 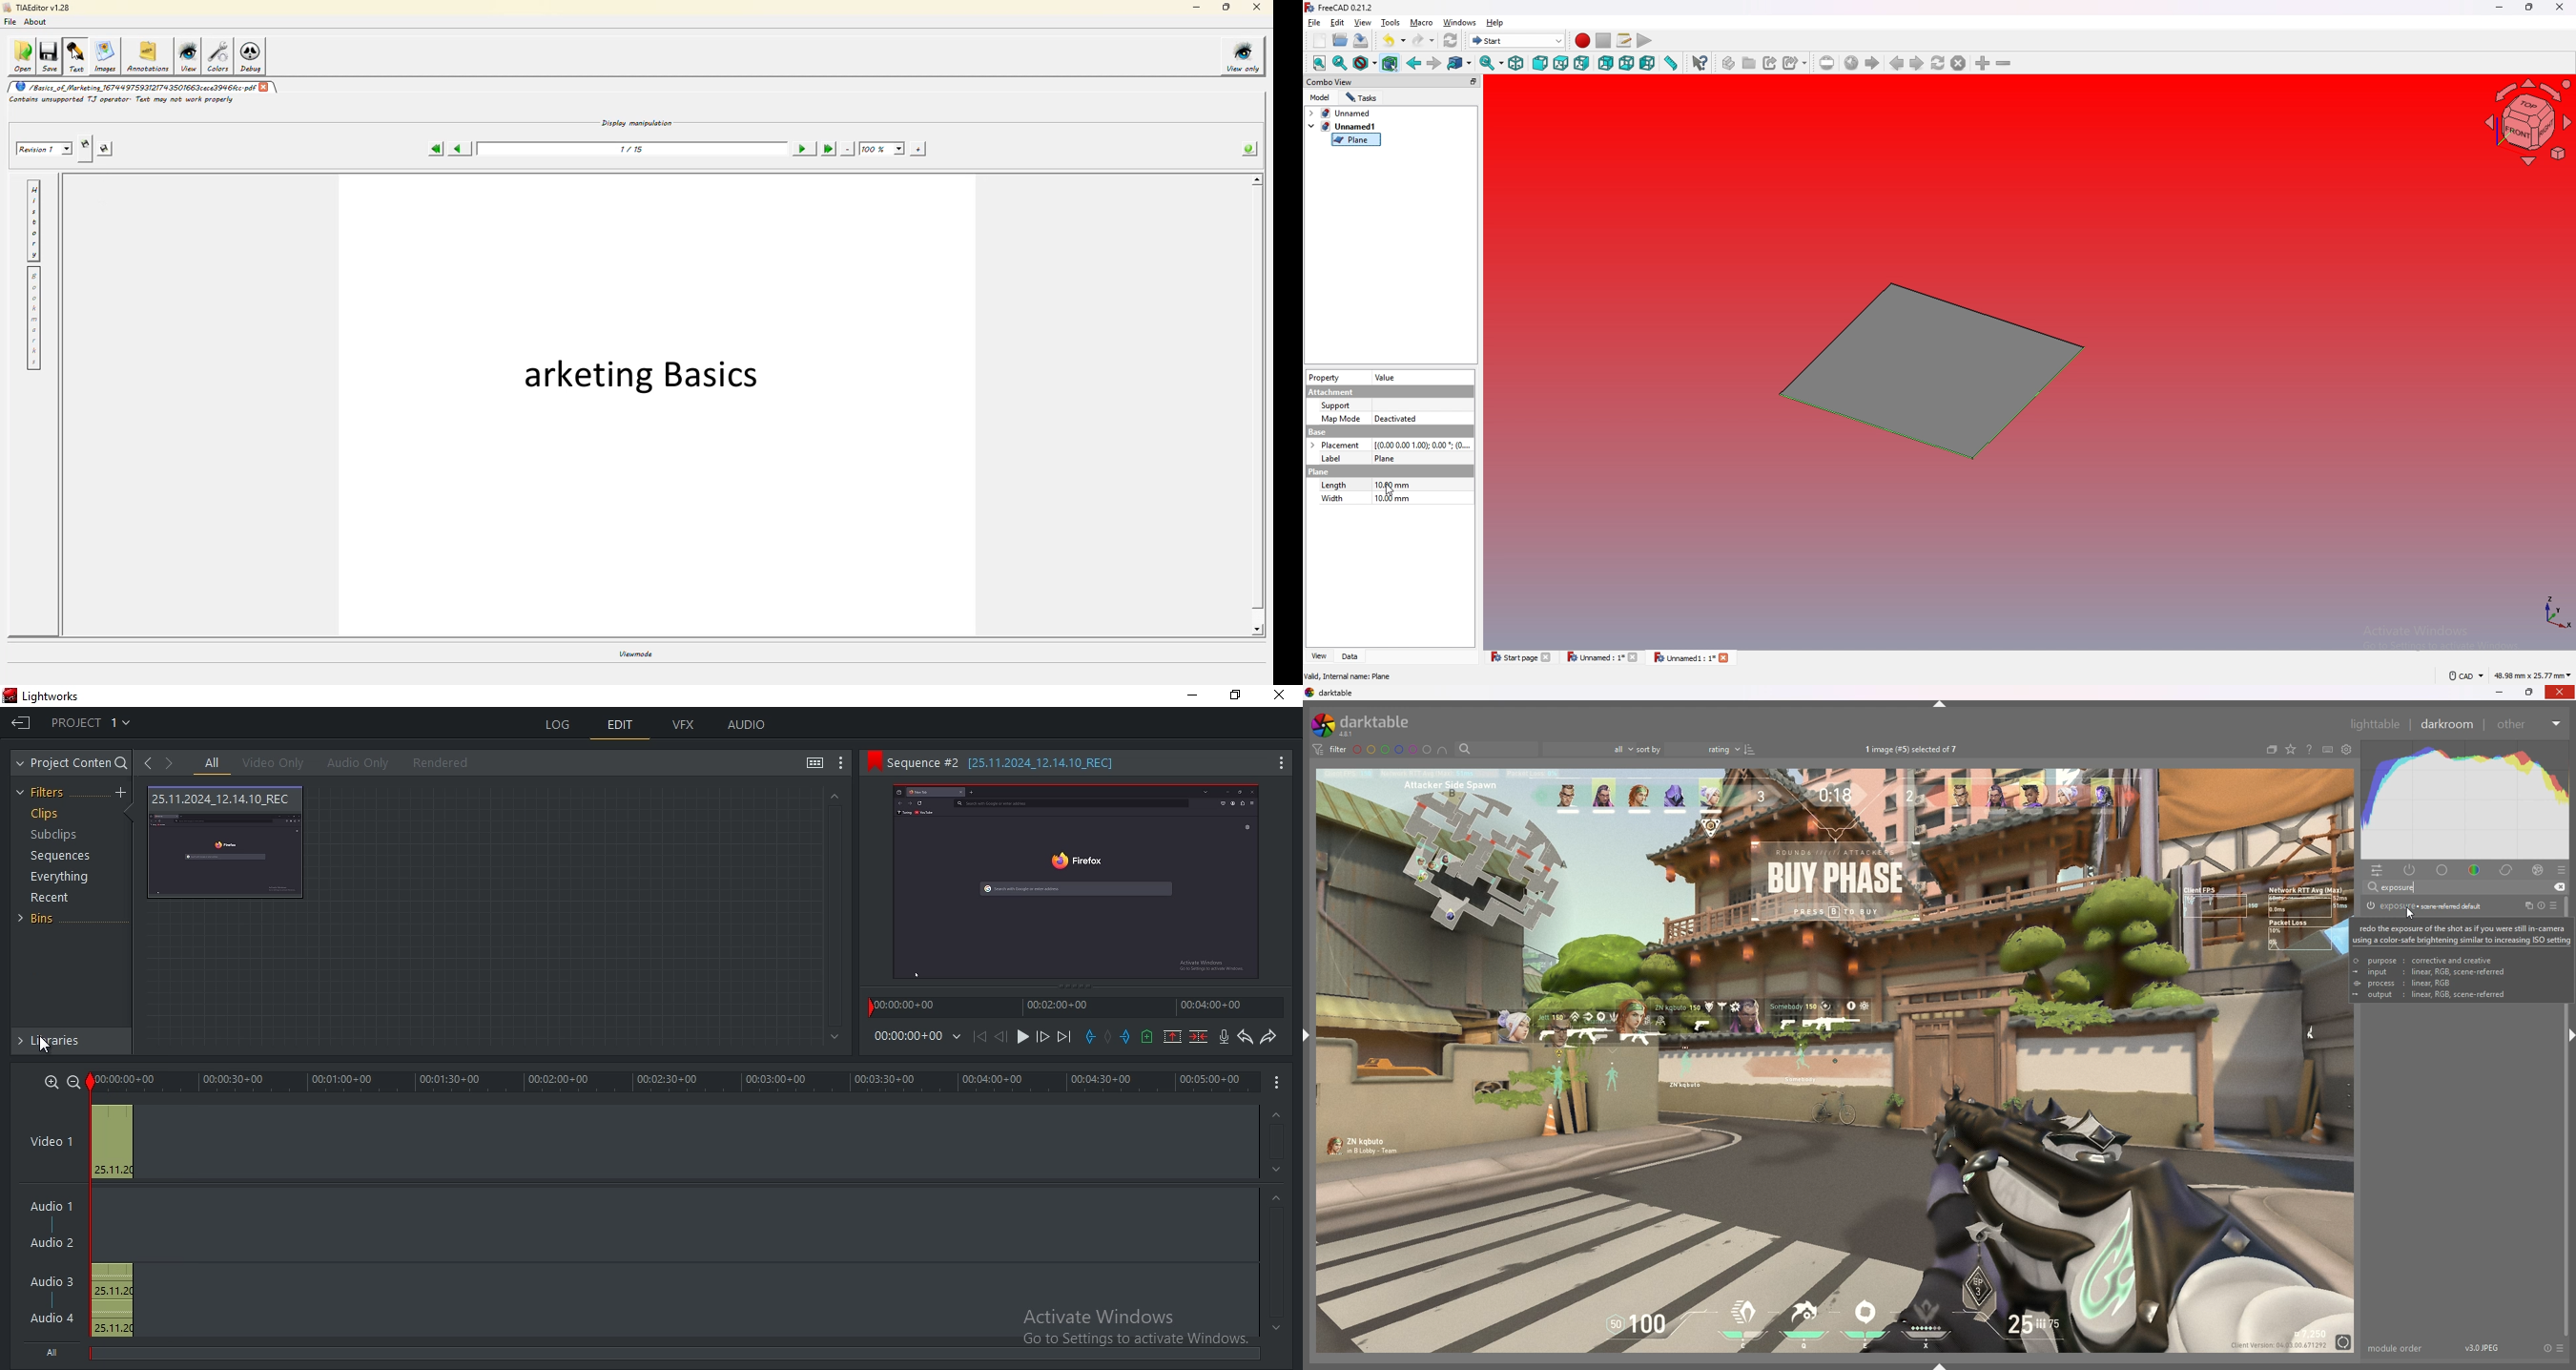 What do you see at coordinates (2416, 917) in the screenshot?
I see `cursor` at bounding box center [2416, 917].